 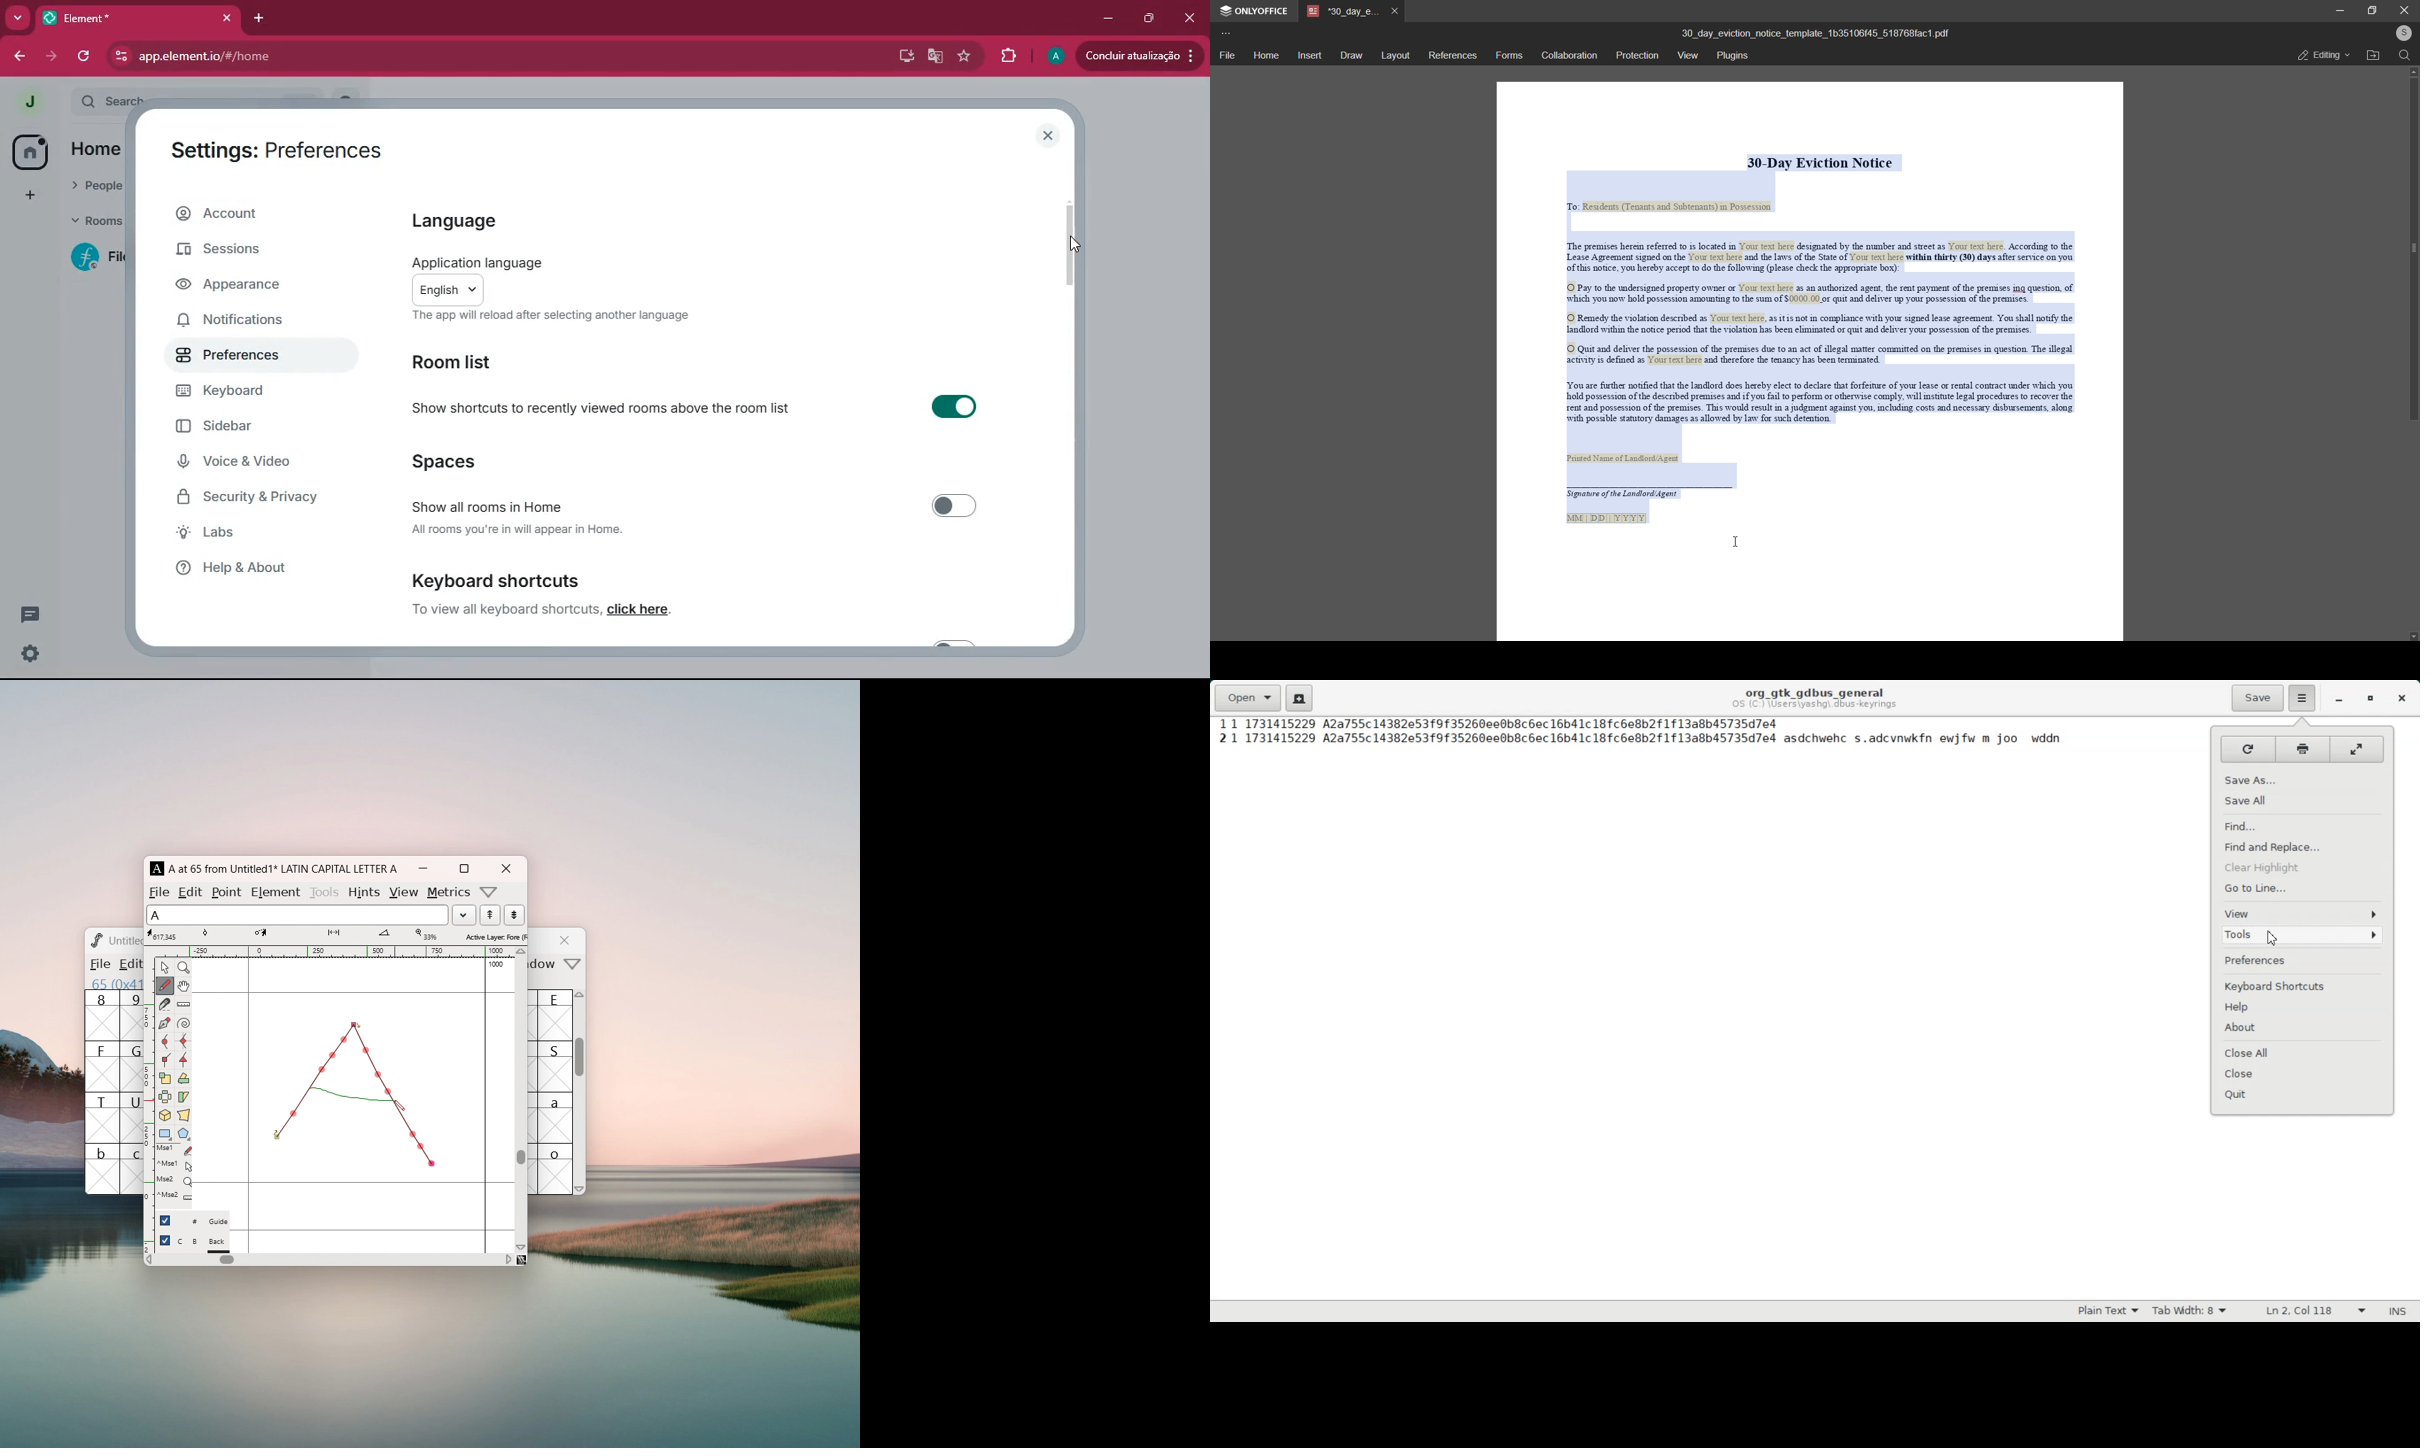 What do you see at coordinates (227, 1260) in the screenshot?
I see `horizontal scrollbar` at bounding box center [227, 1260].